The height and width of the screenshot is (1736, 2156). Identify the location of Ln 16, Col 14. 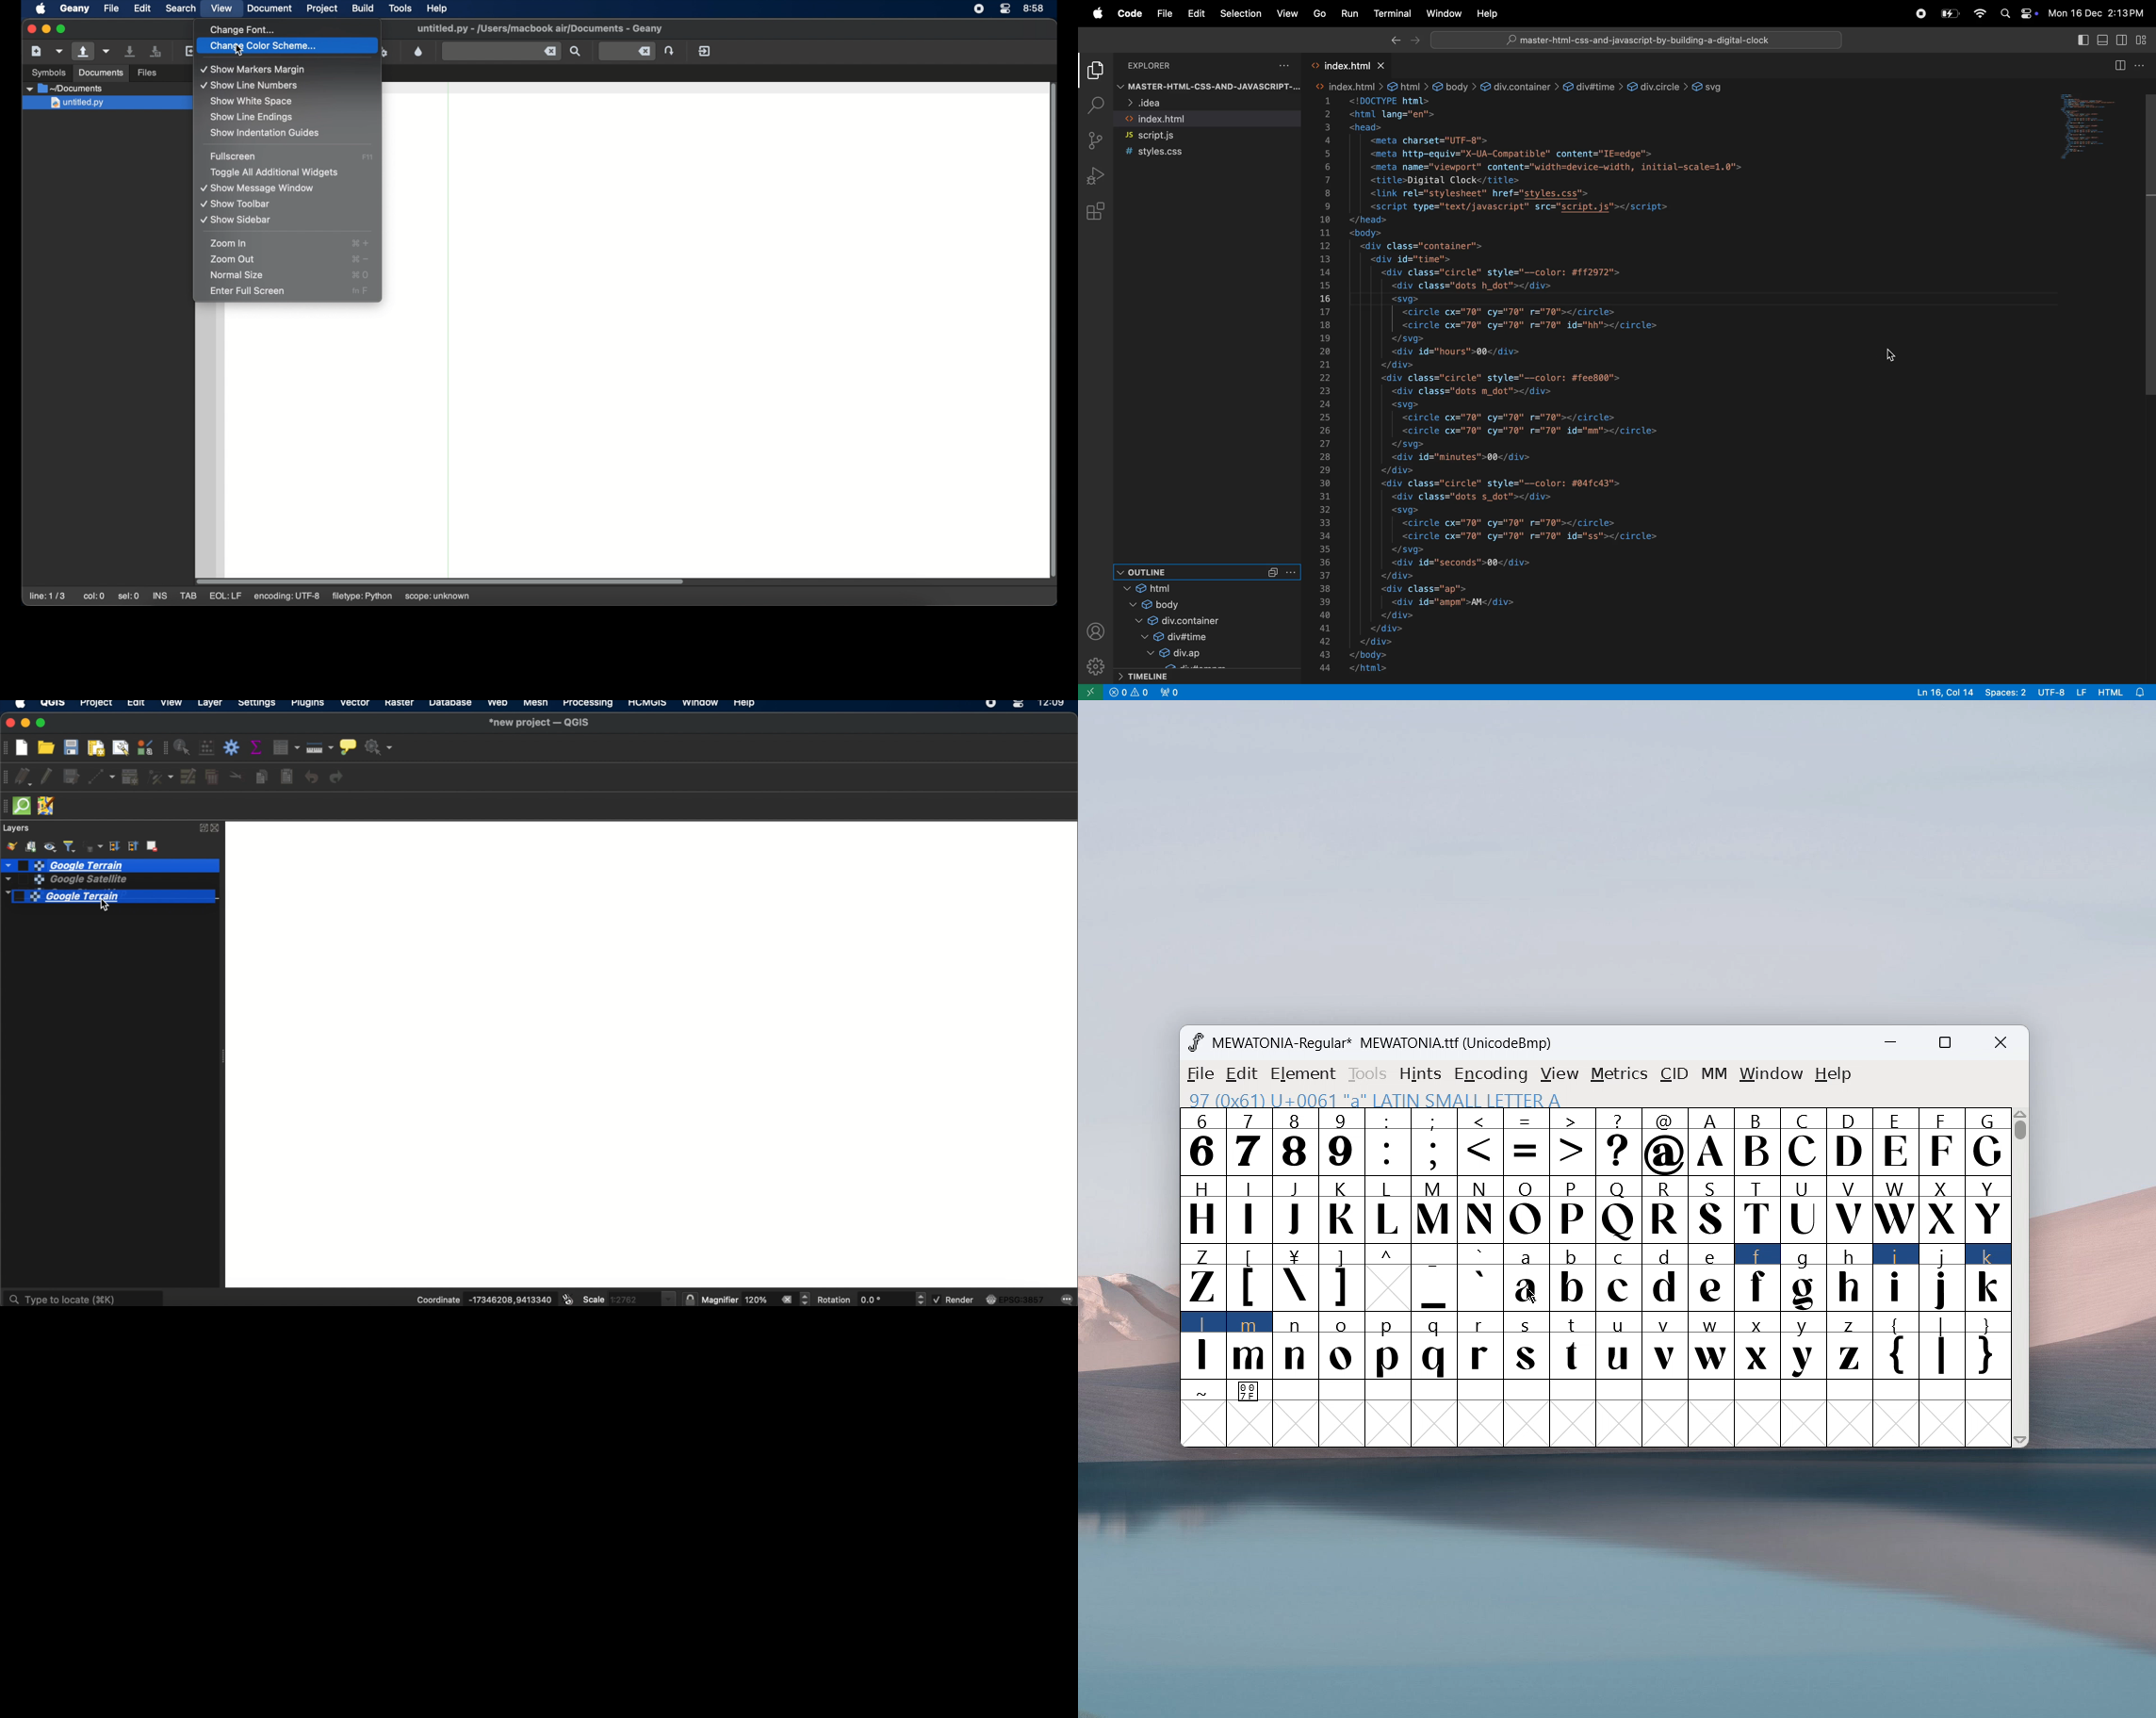
(1941, 693).